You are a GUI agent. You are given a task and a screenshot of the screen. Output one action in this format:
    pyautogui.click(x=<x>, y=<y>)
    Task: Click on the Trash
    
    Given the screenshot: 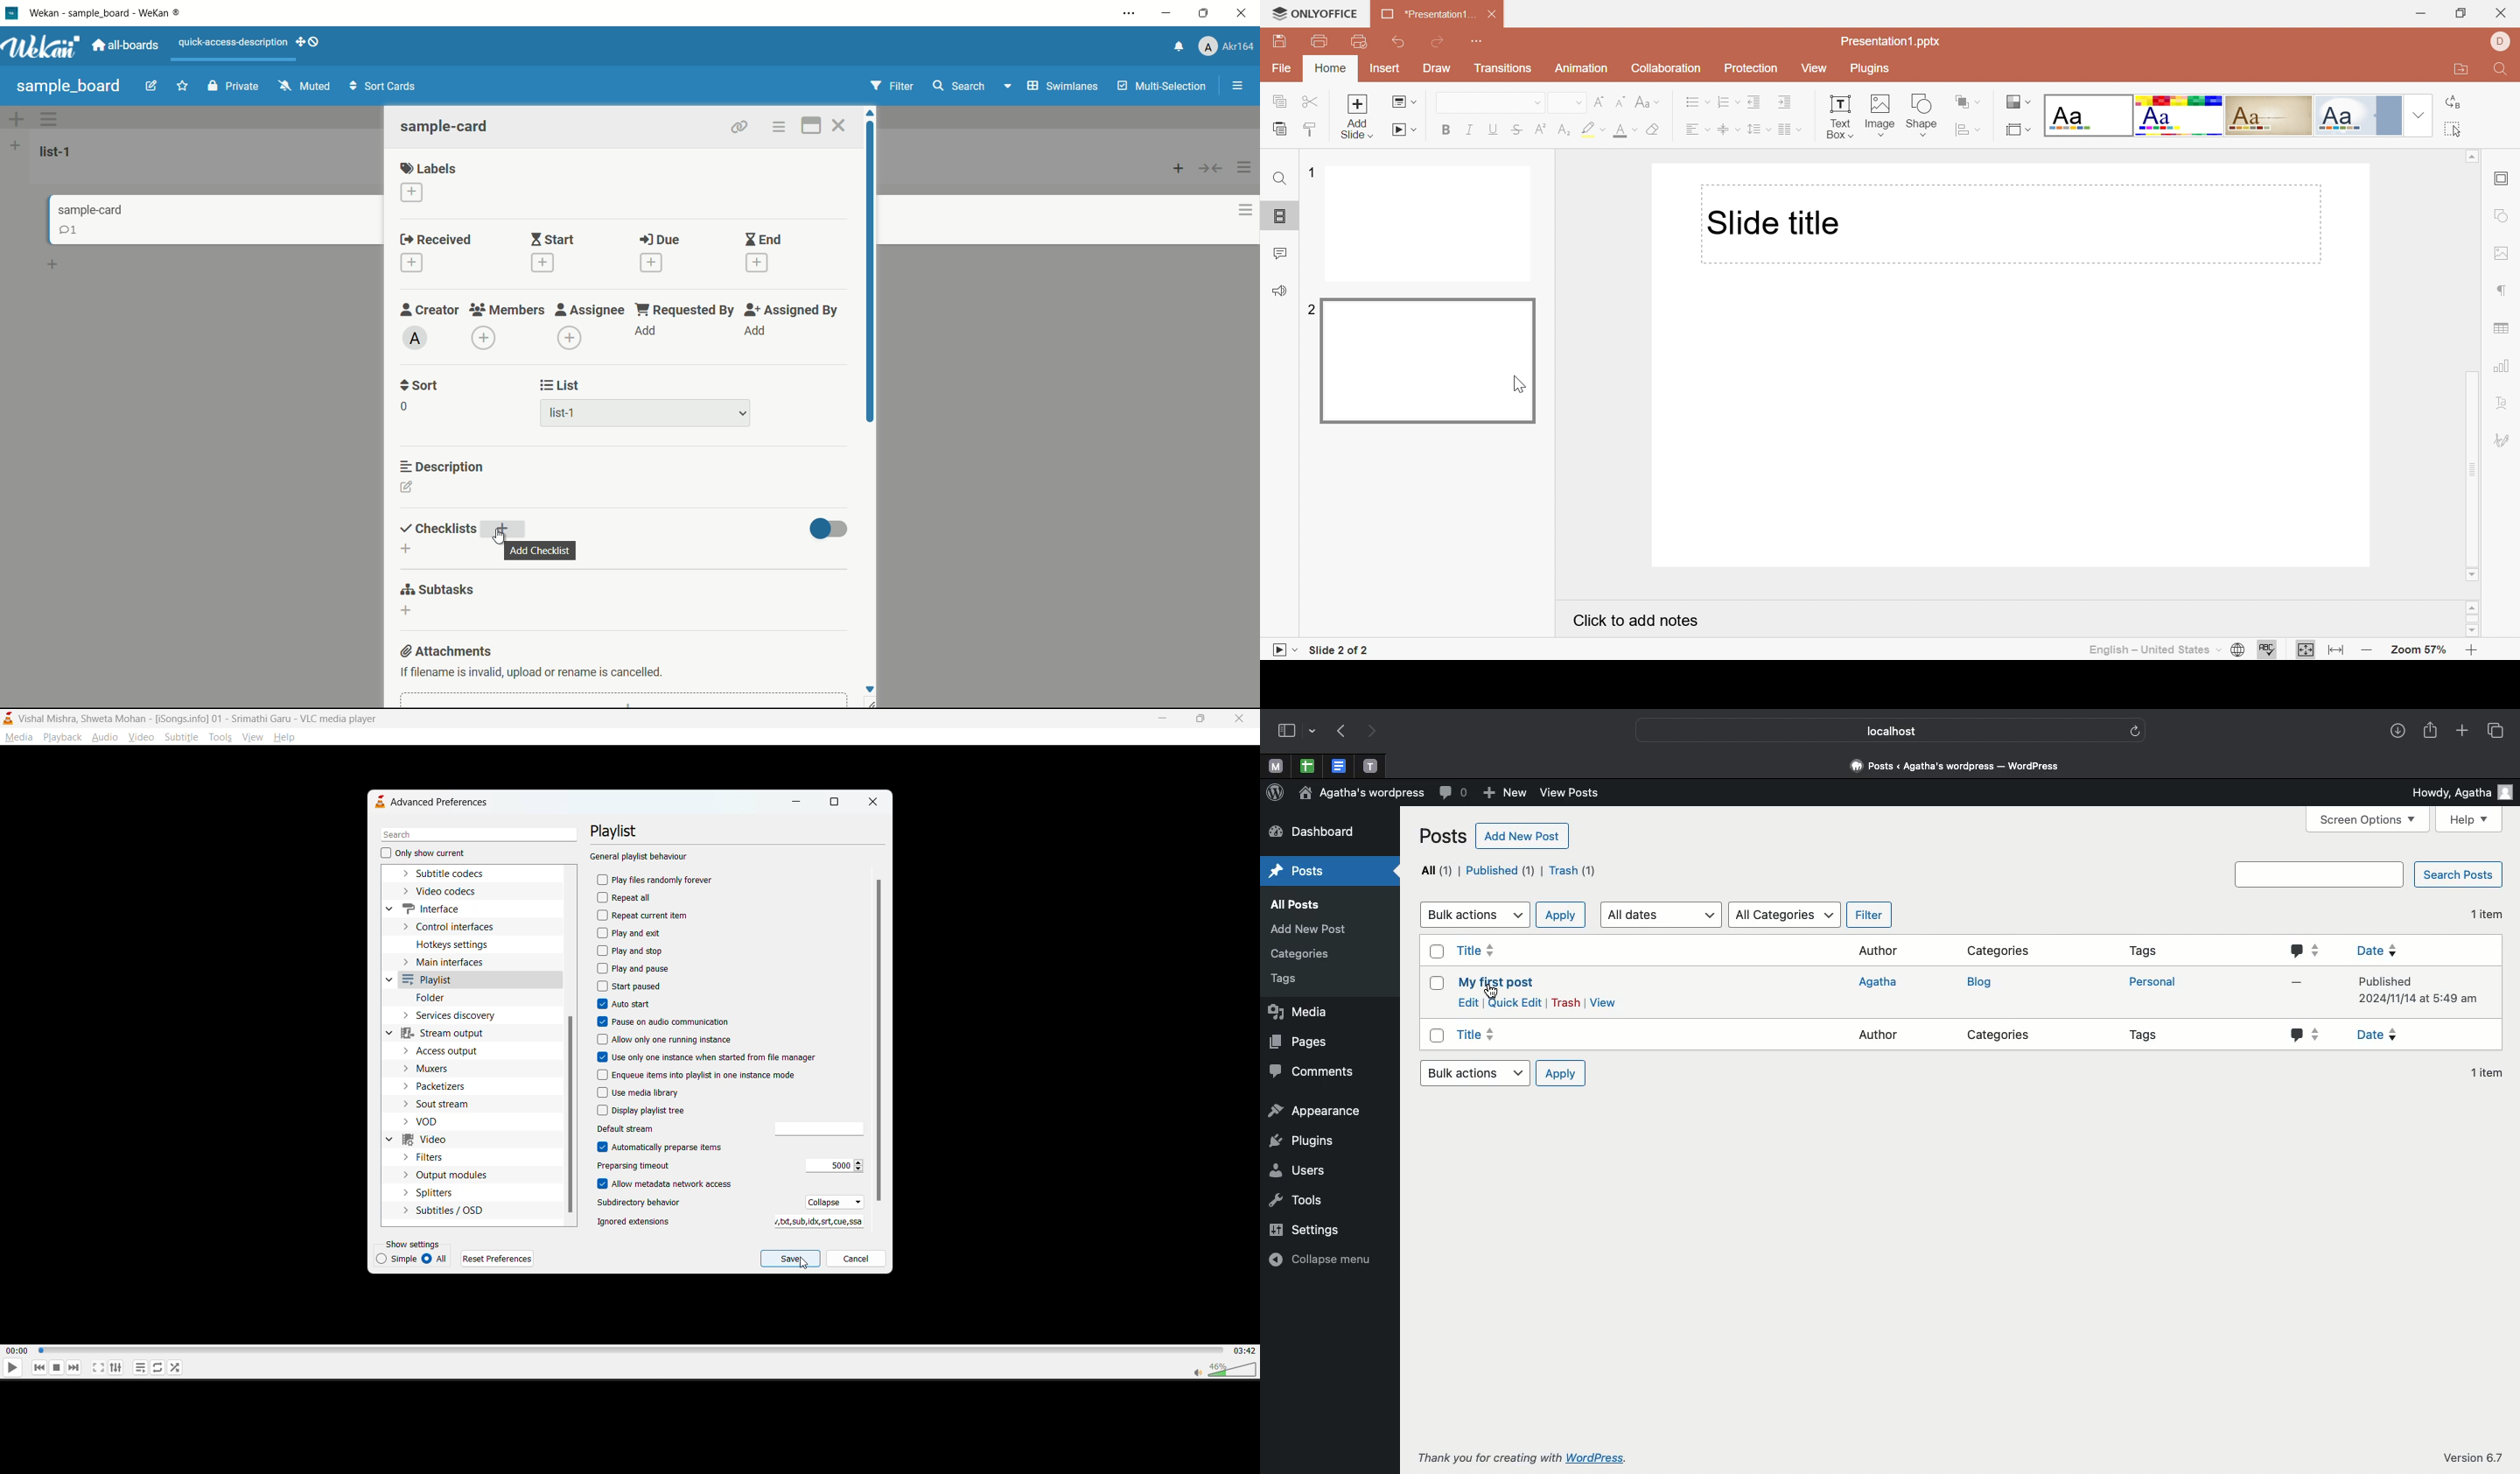 What is the action you would take?
    pyautogui.click(x=1574, y=871)
    